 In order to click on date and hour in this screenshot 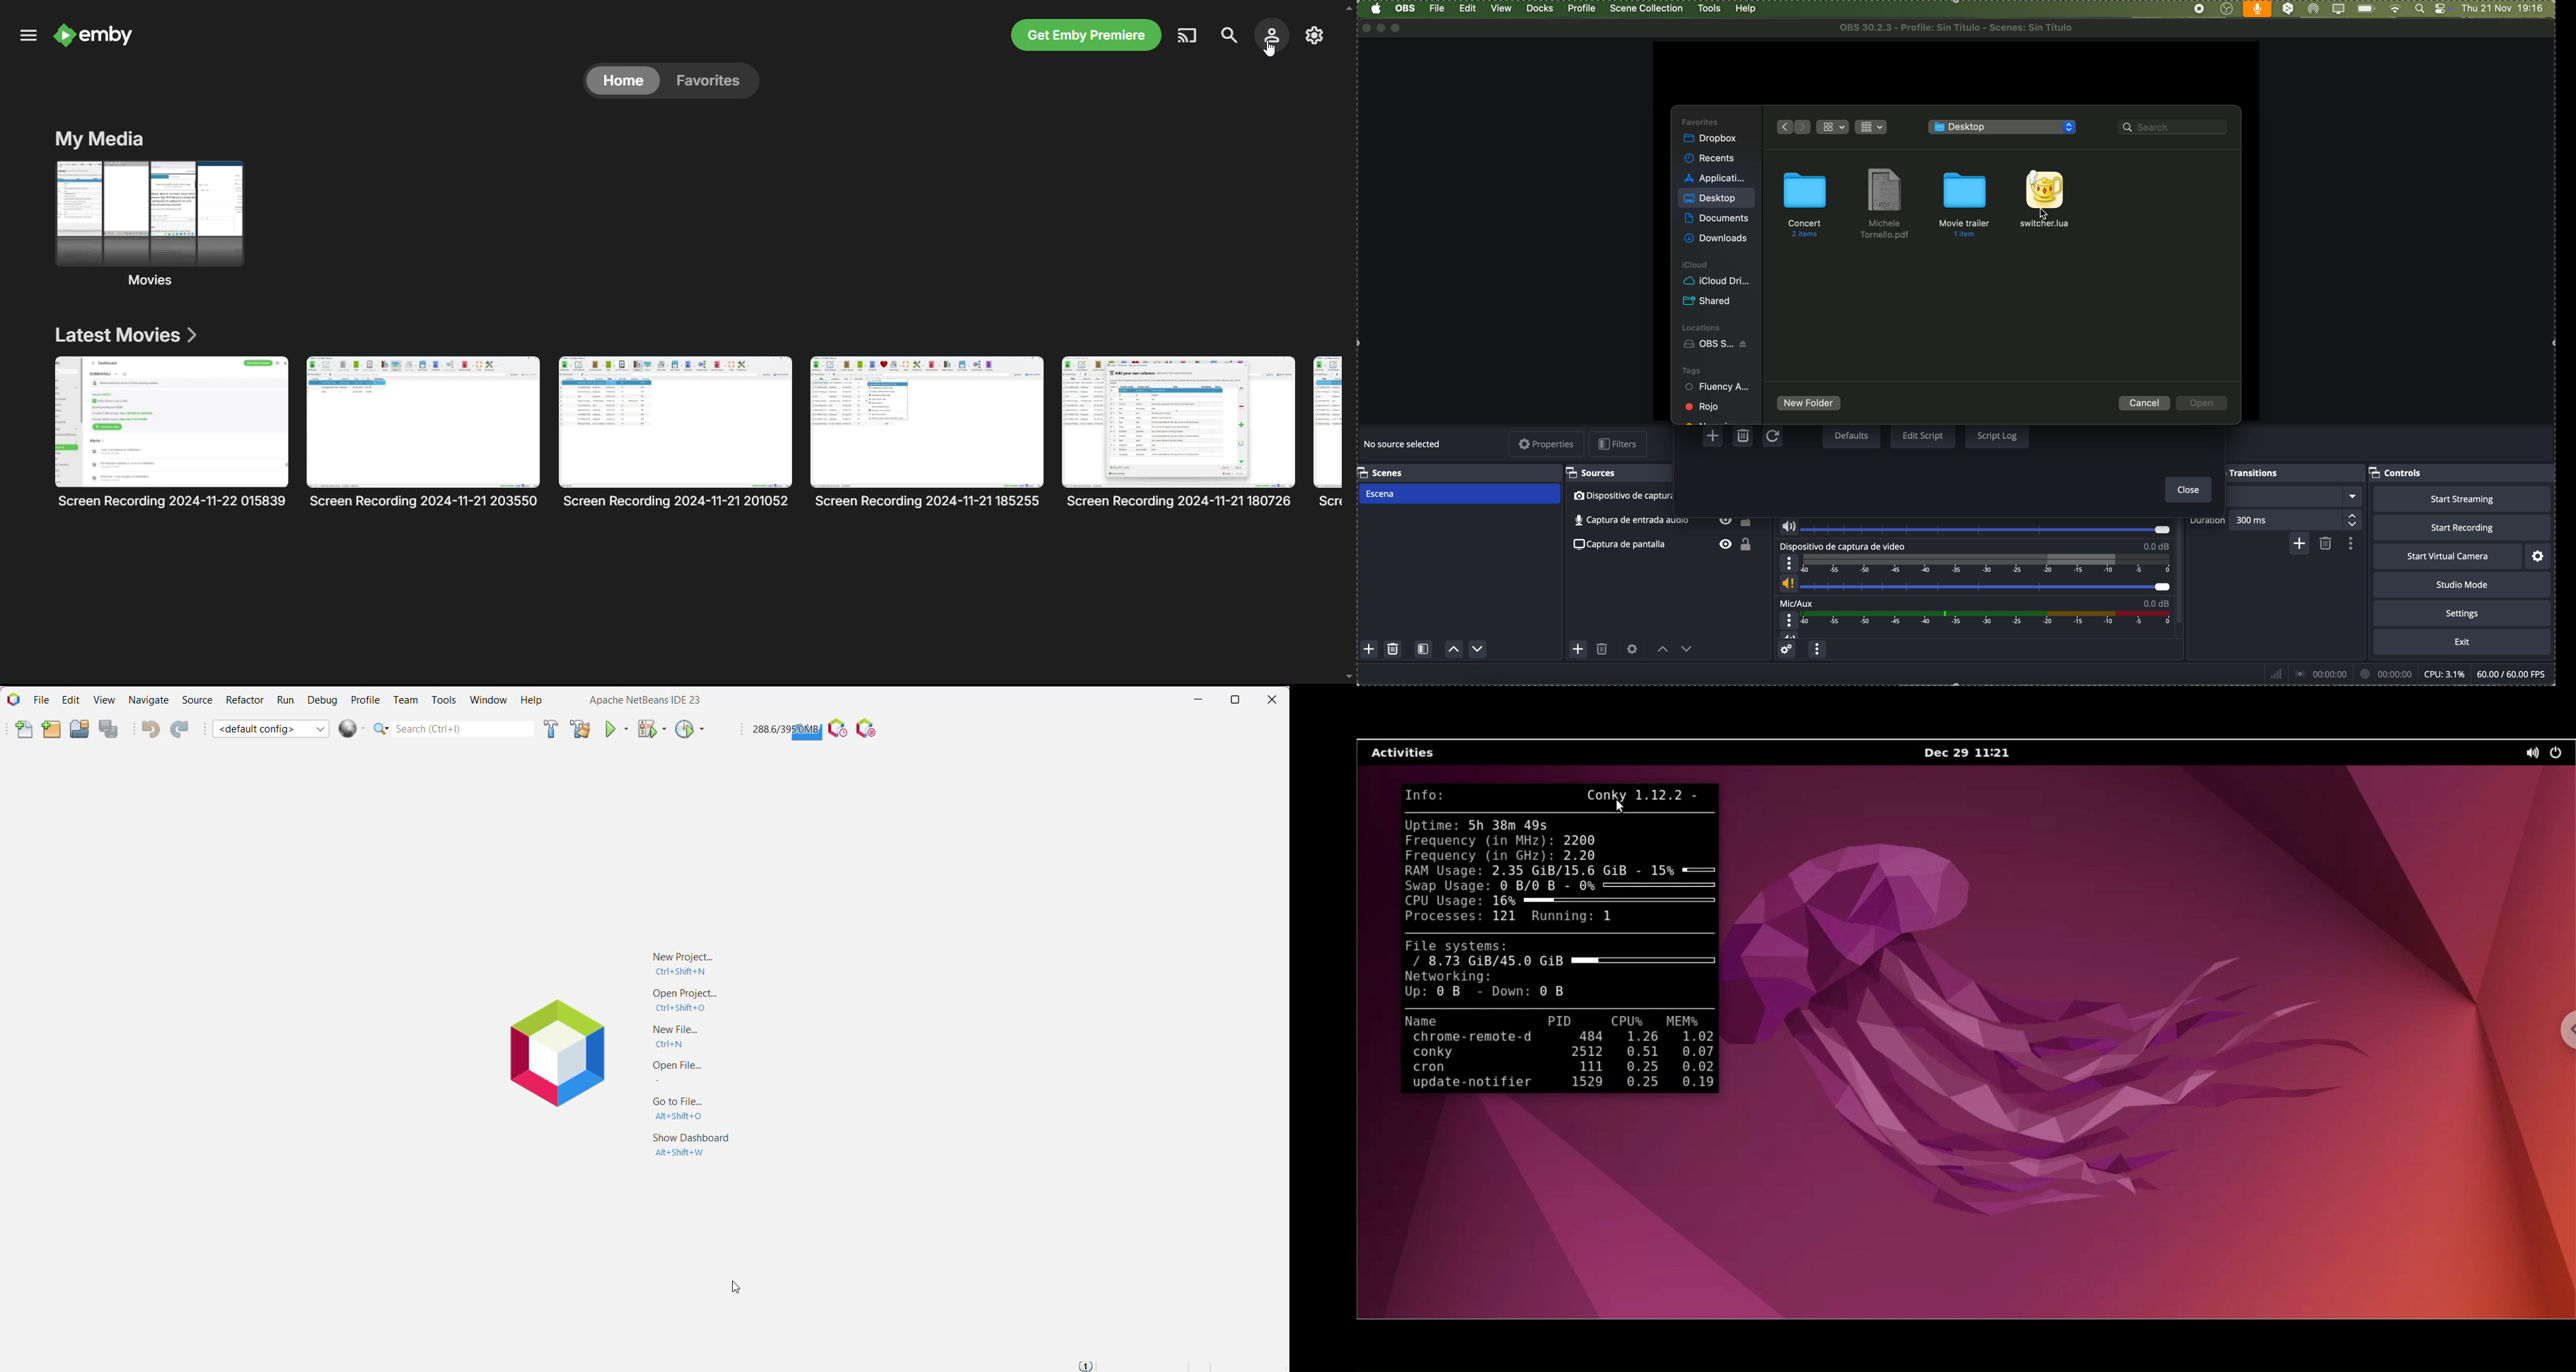, I will do `click(2508, 9)`.